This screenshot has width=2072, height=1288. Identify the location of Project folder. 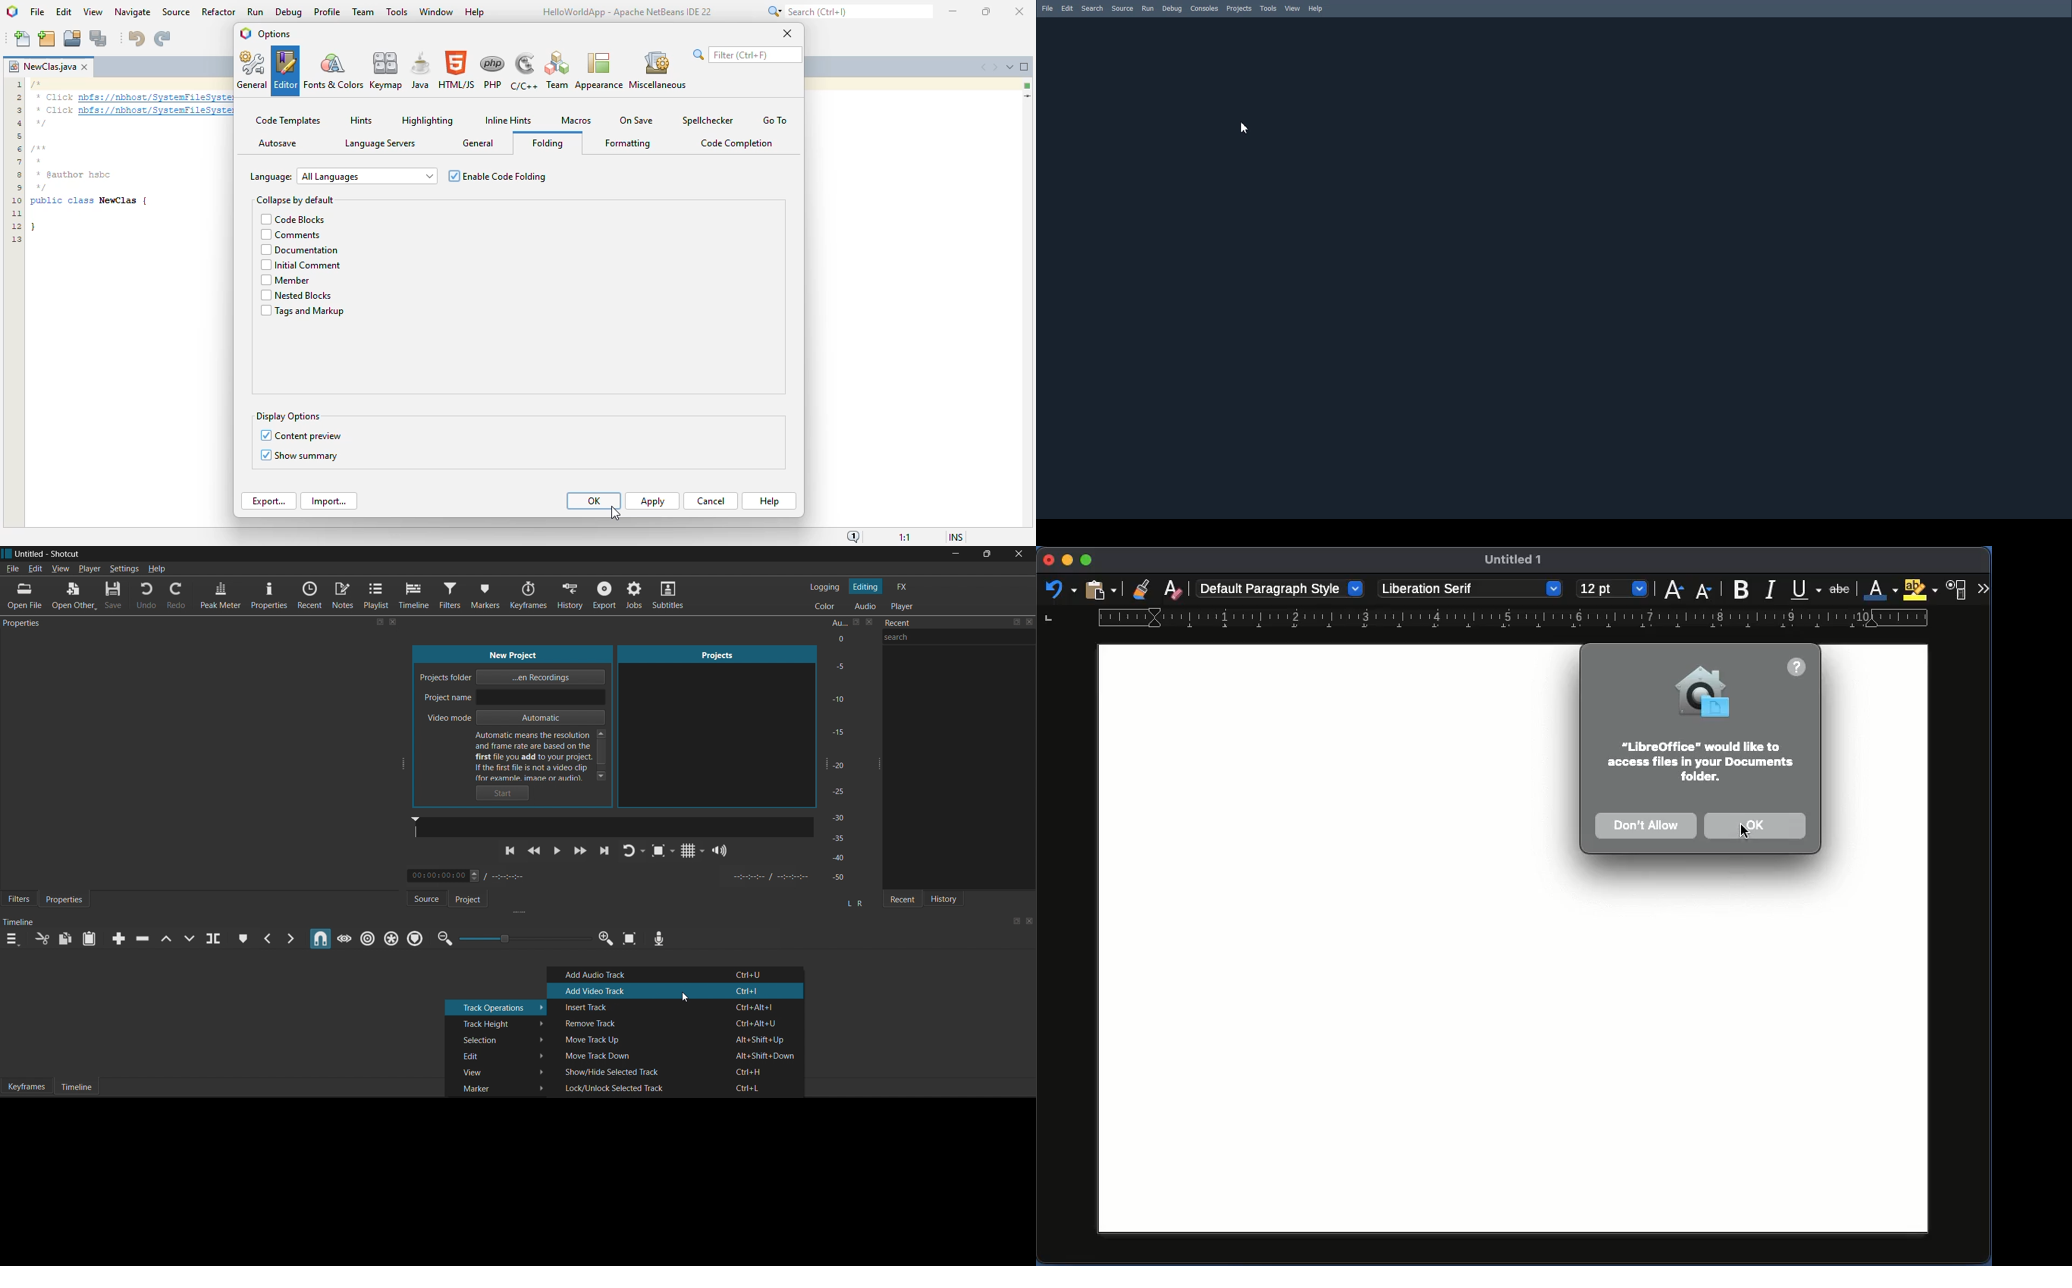
(517, 678).